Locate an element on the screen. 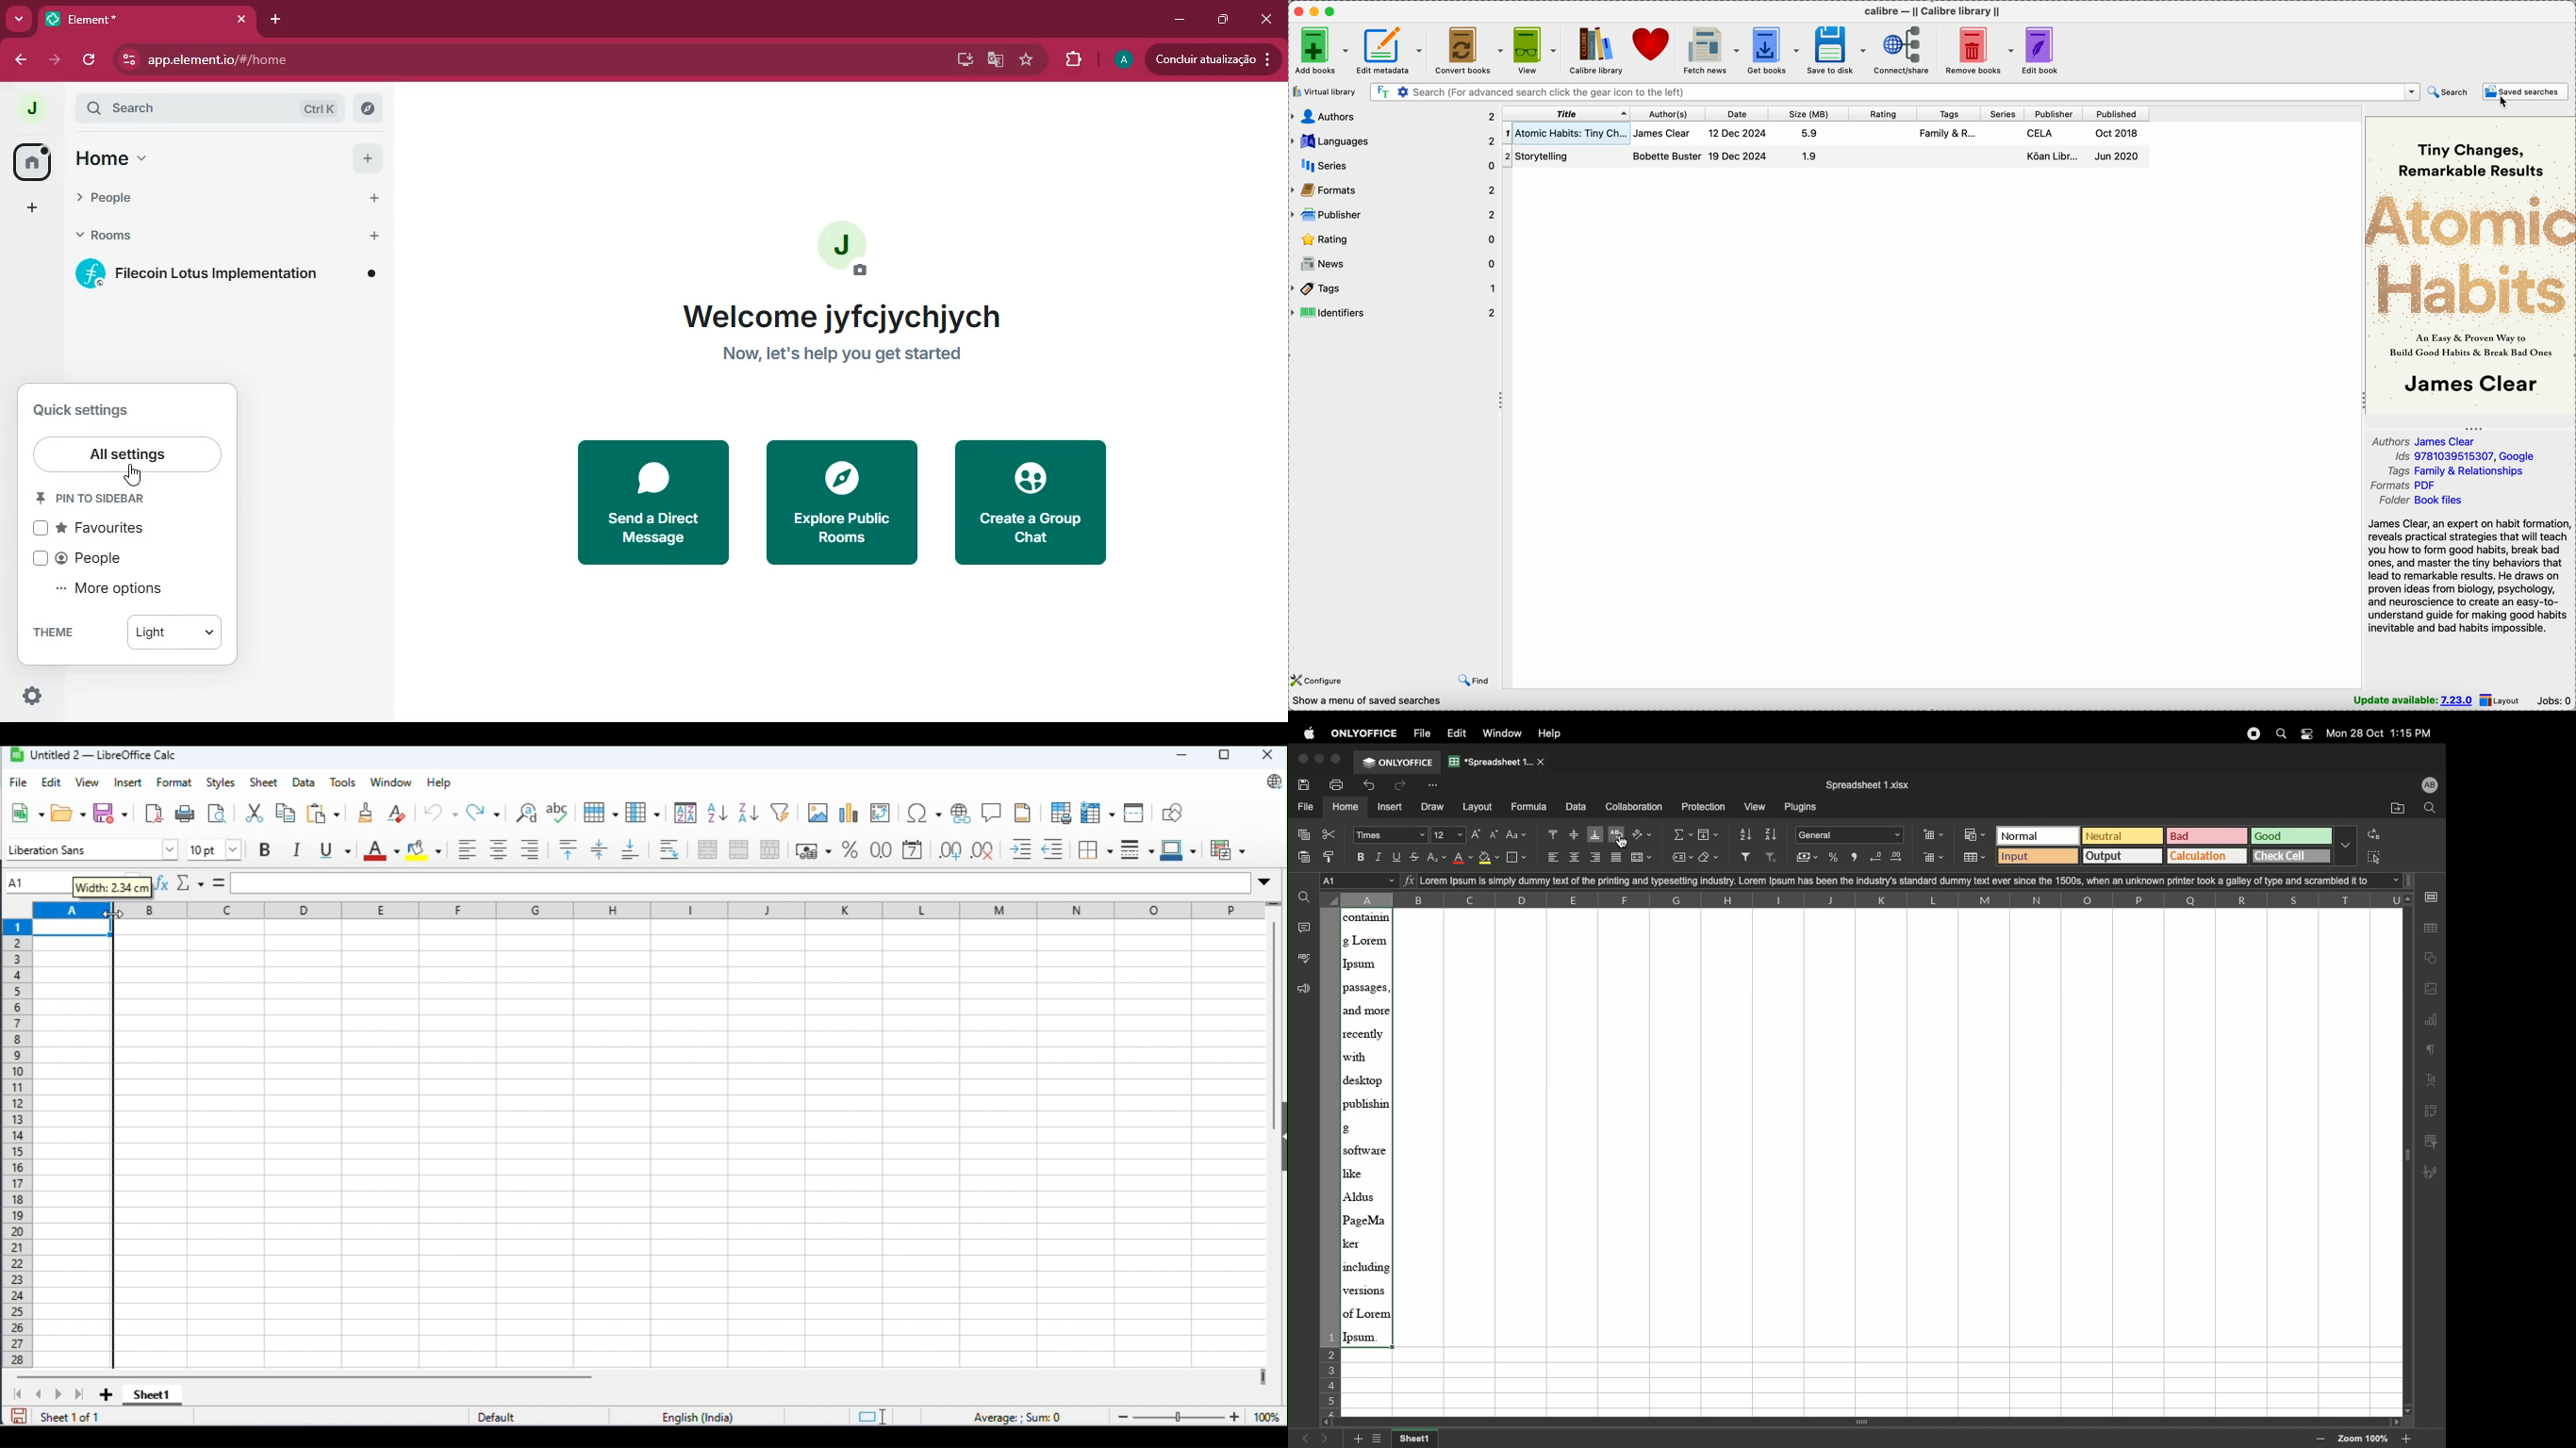 Image resolution: width=2576 pixels, height=1456 pixels. paste is located at coordinates (325, 812).